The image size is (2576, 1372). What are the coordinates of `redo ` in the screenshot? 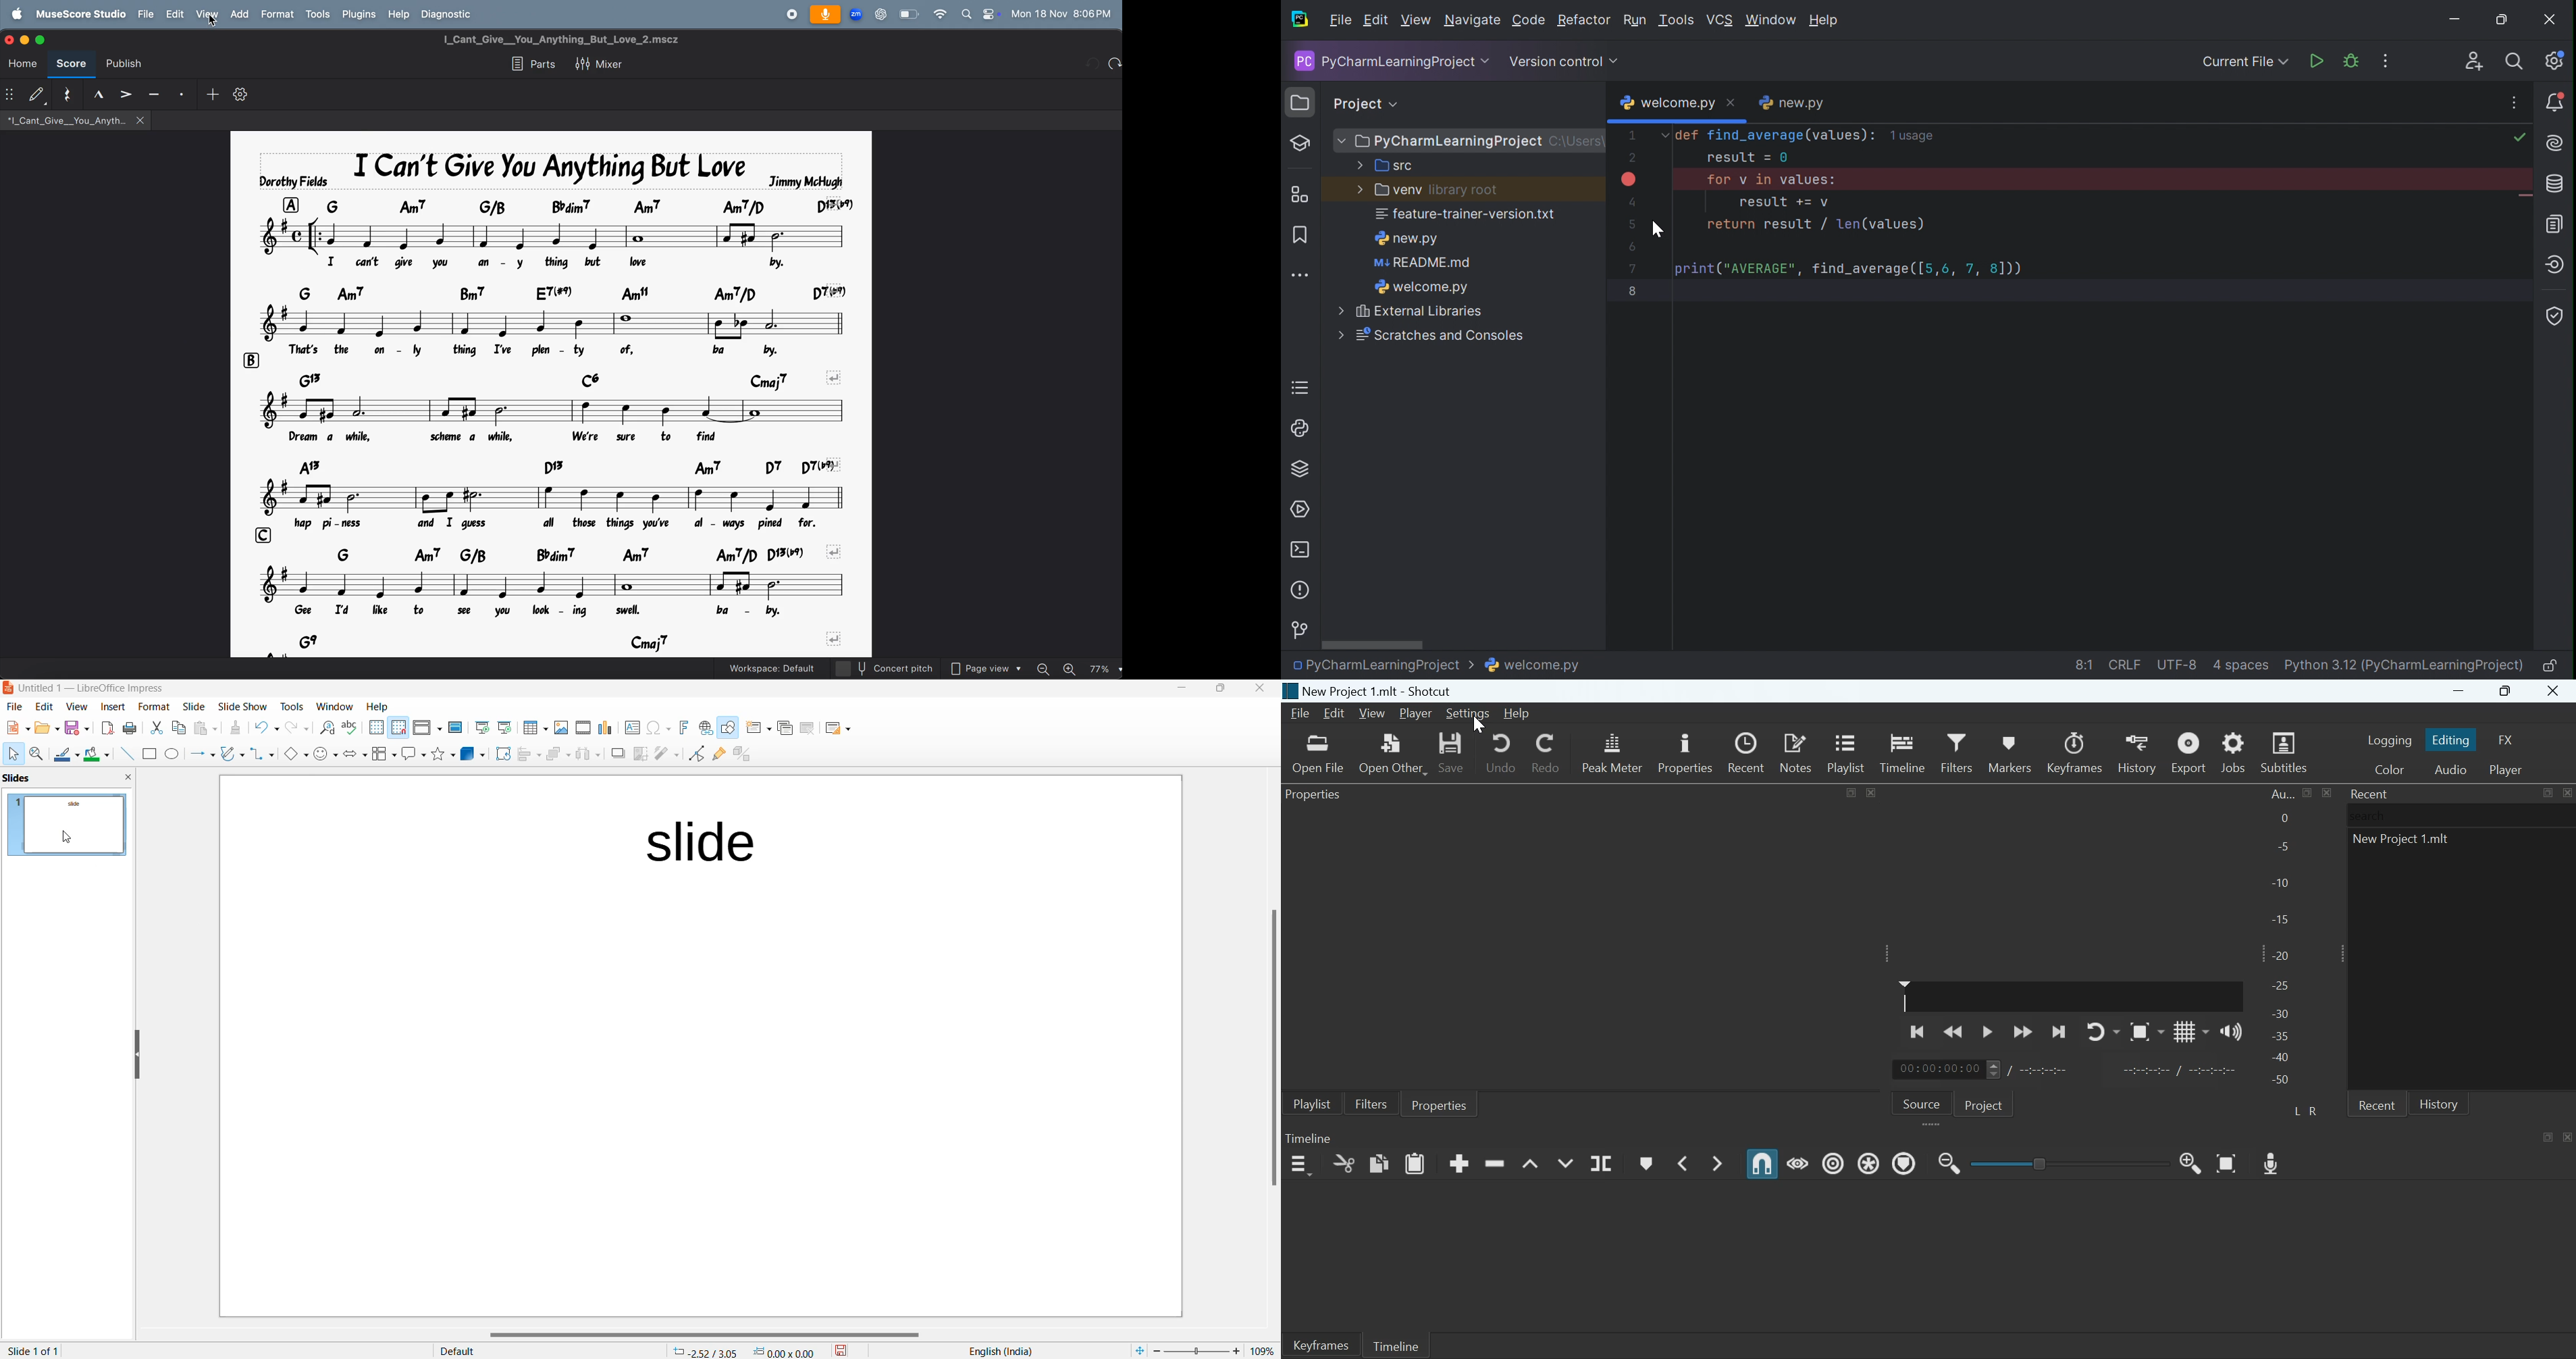 It's located at (298, 730).